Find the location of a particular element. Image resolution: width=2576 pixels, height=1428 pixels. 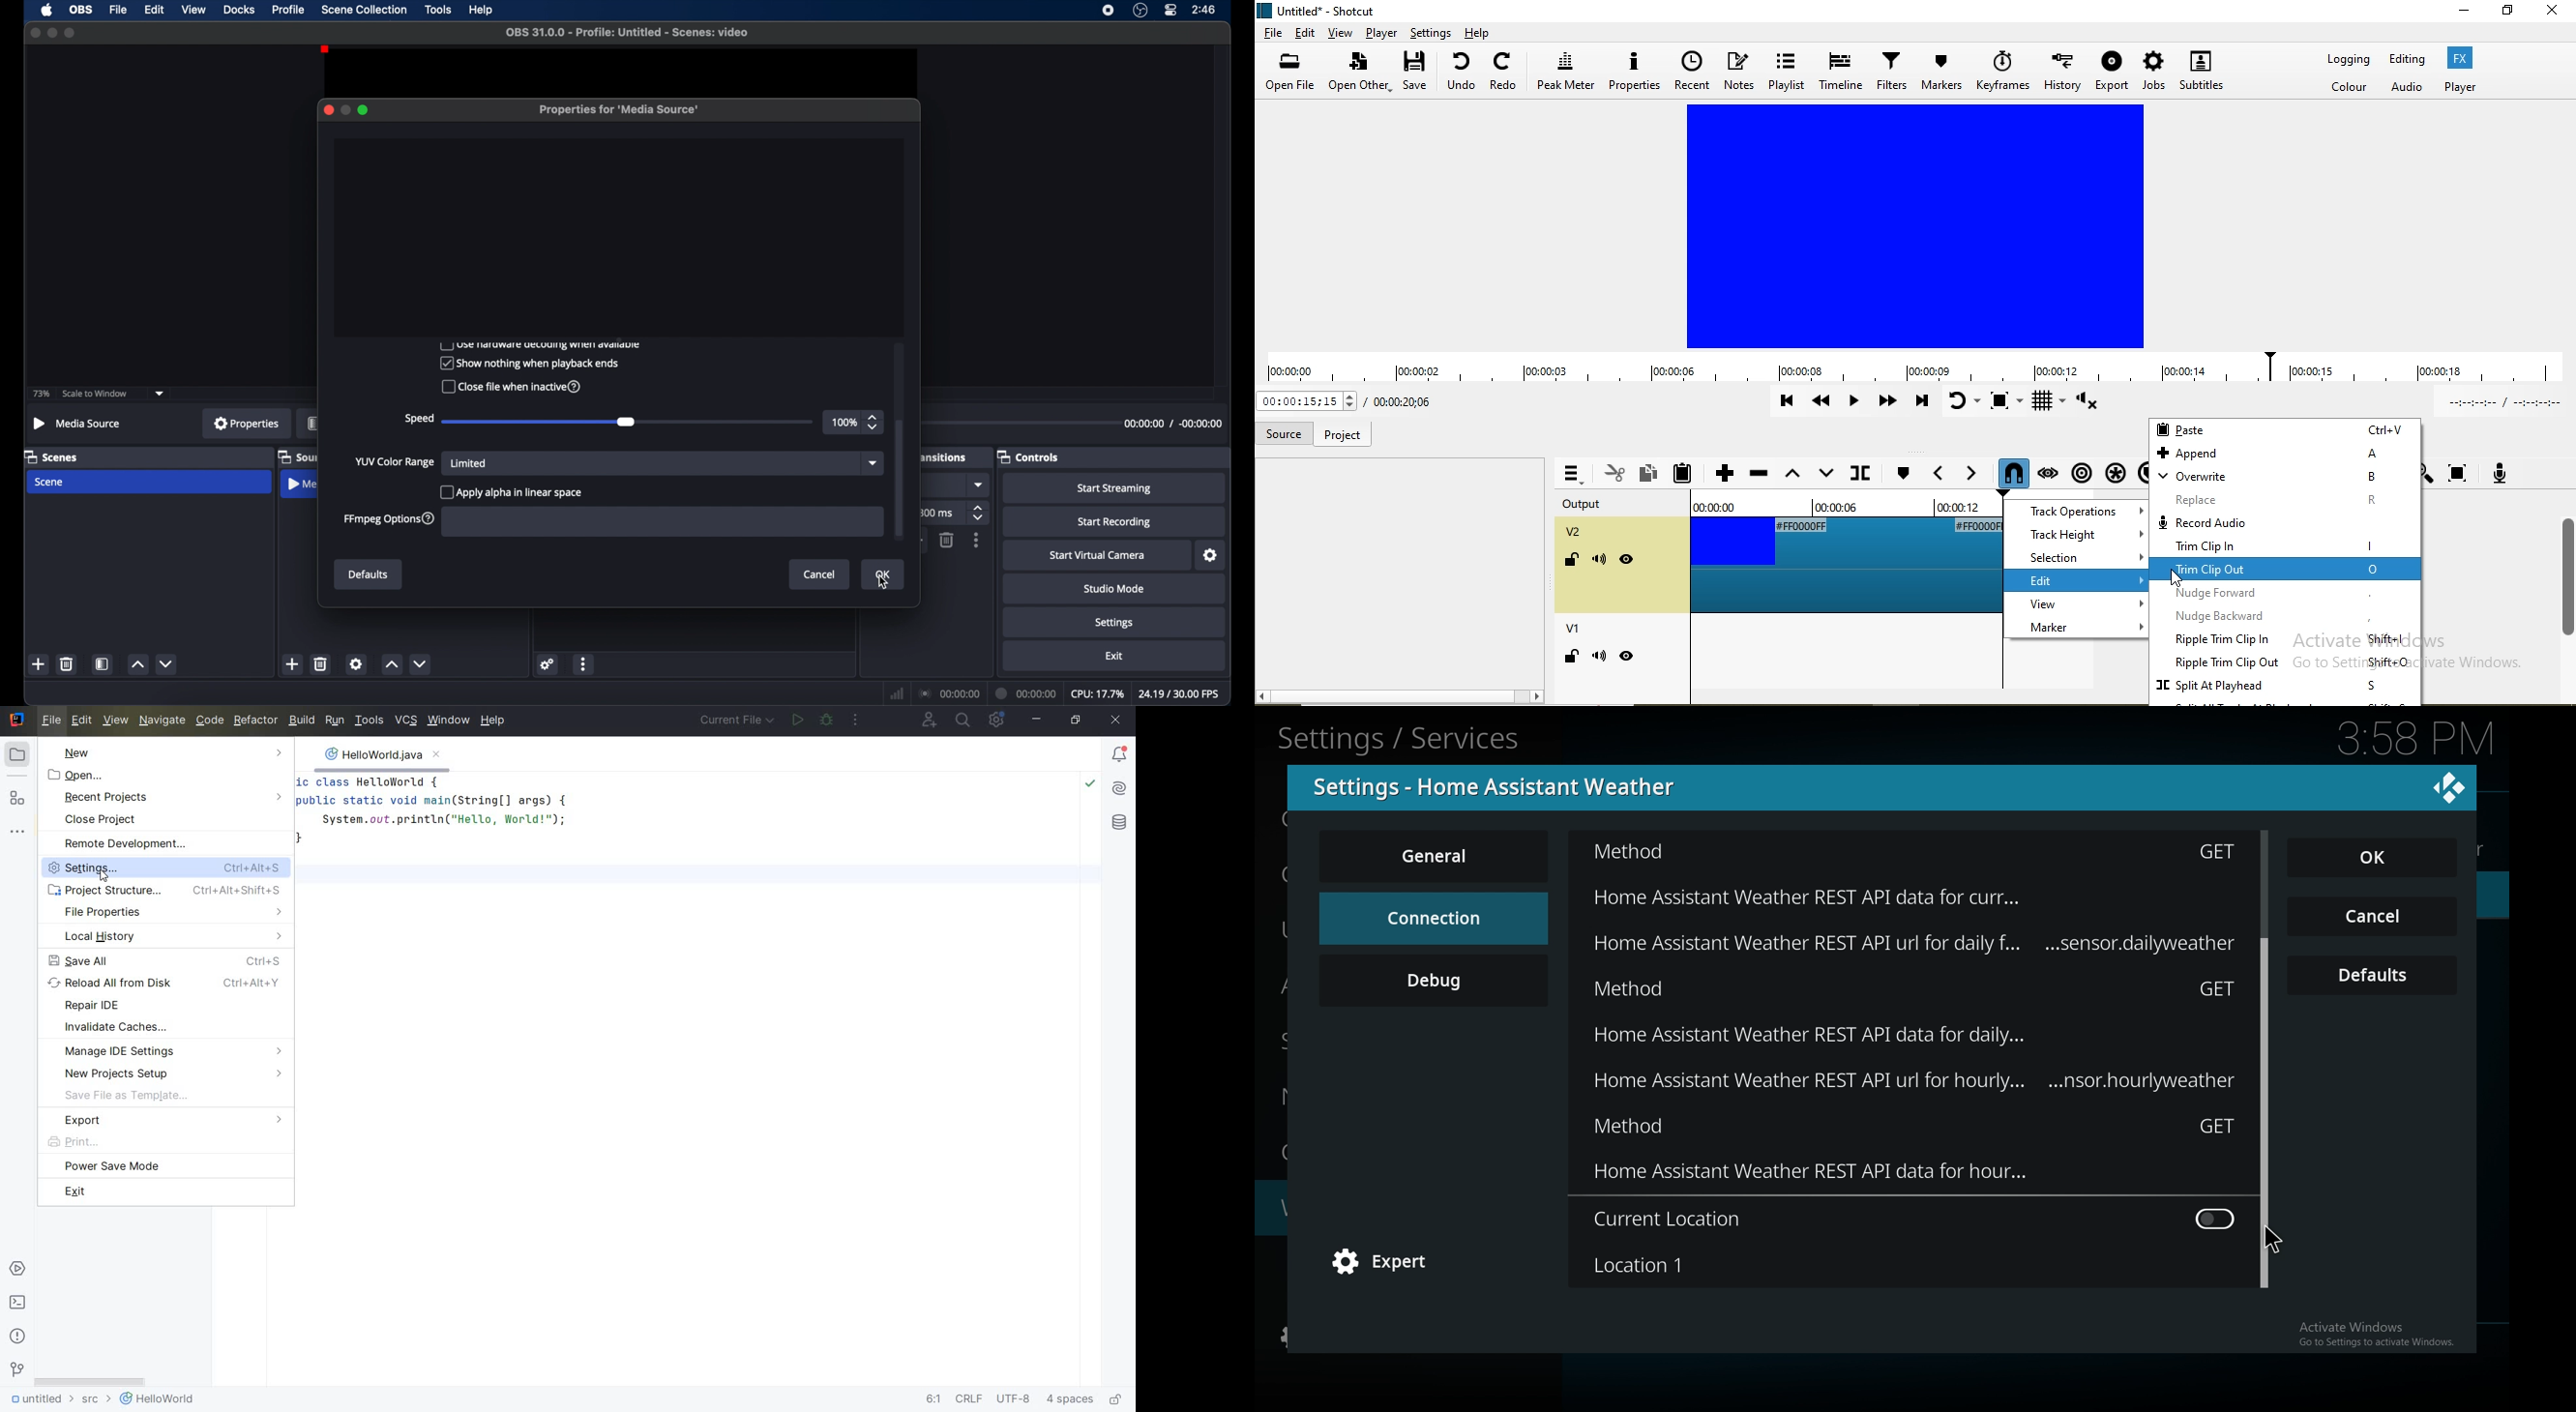

increment is located at coordinates (137, 665).